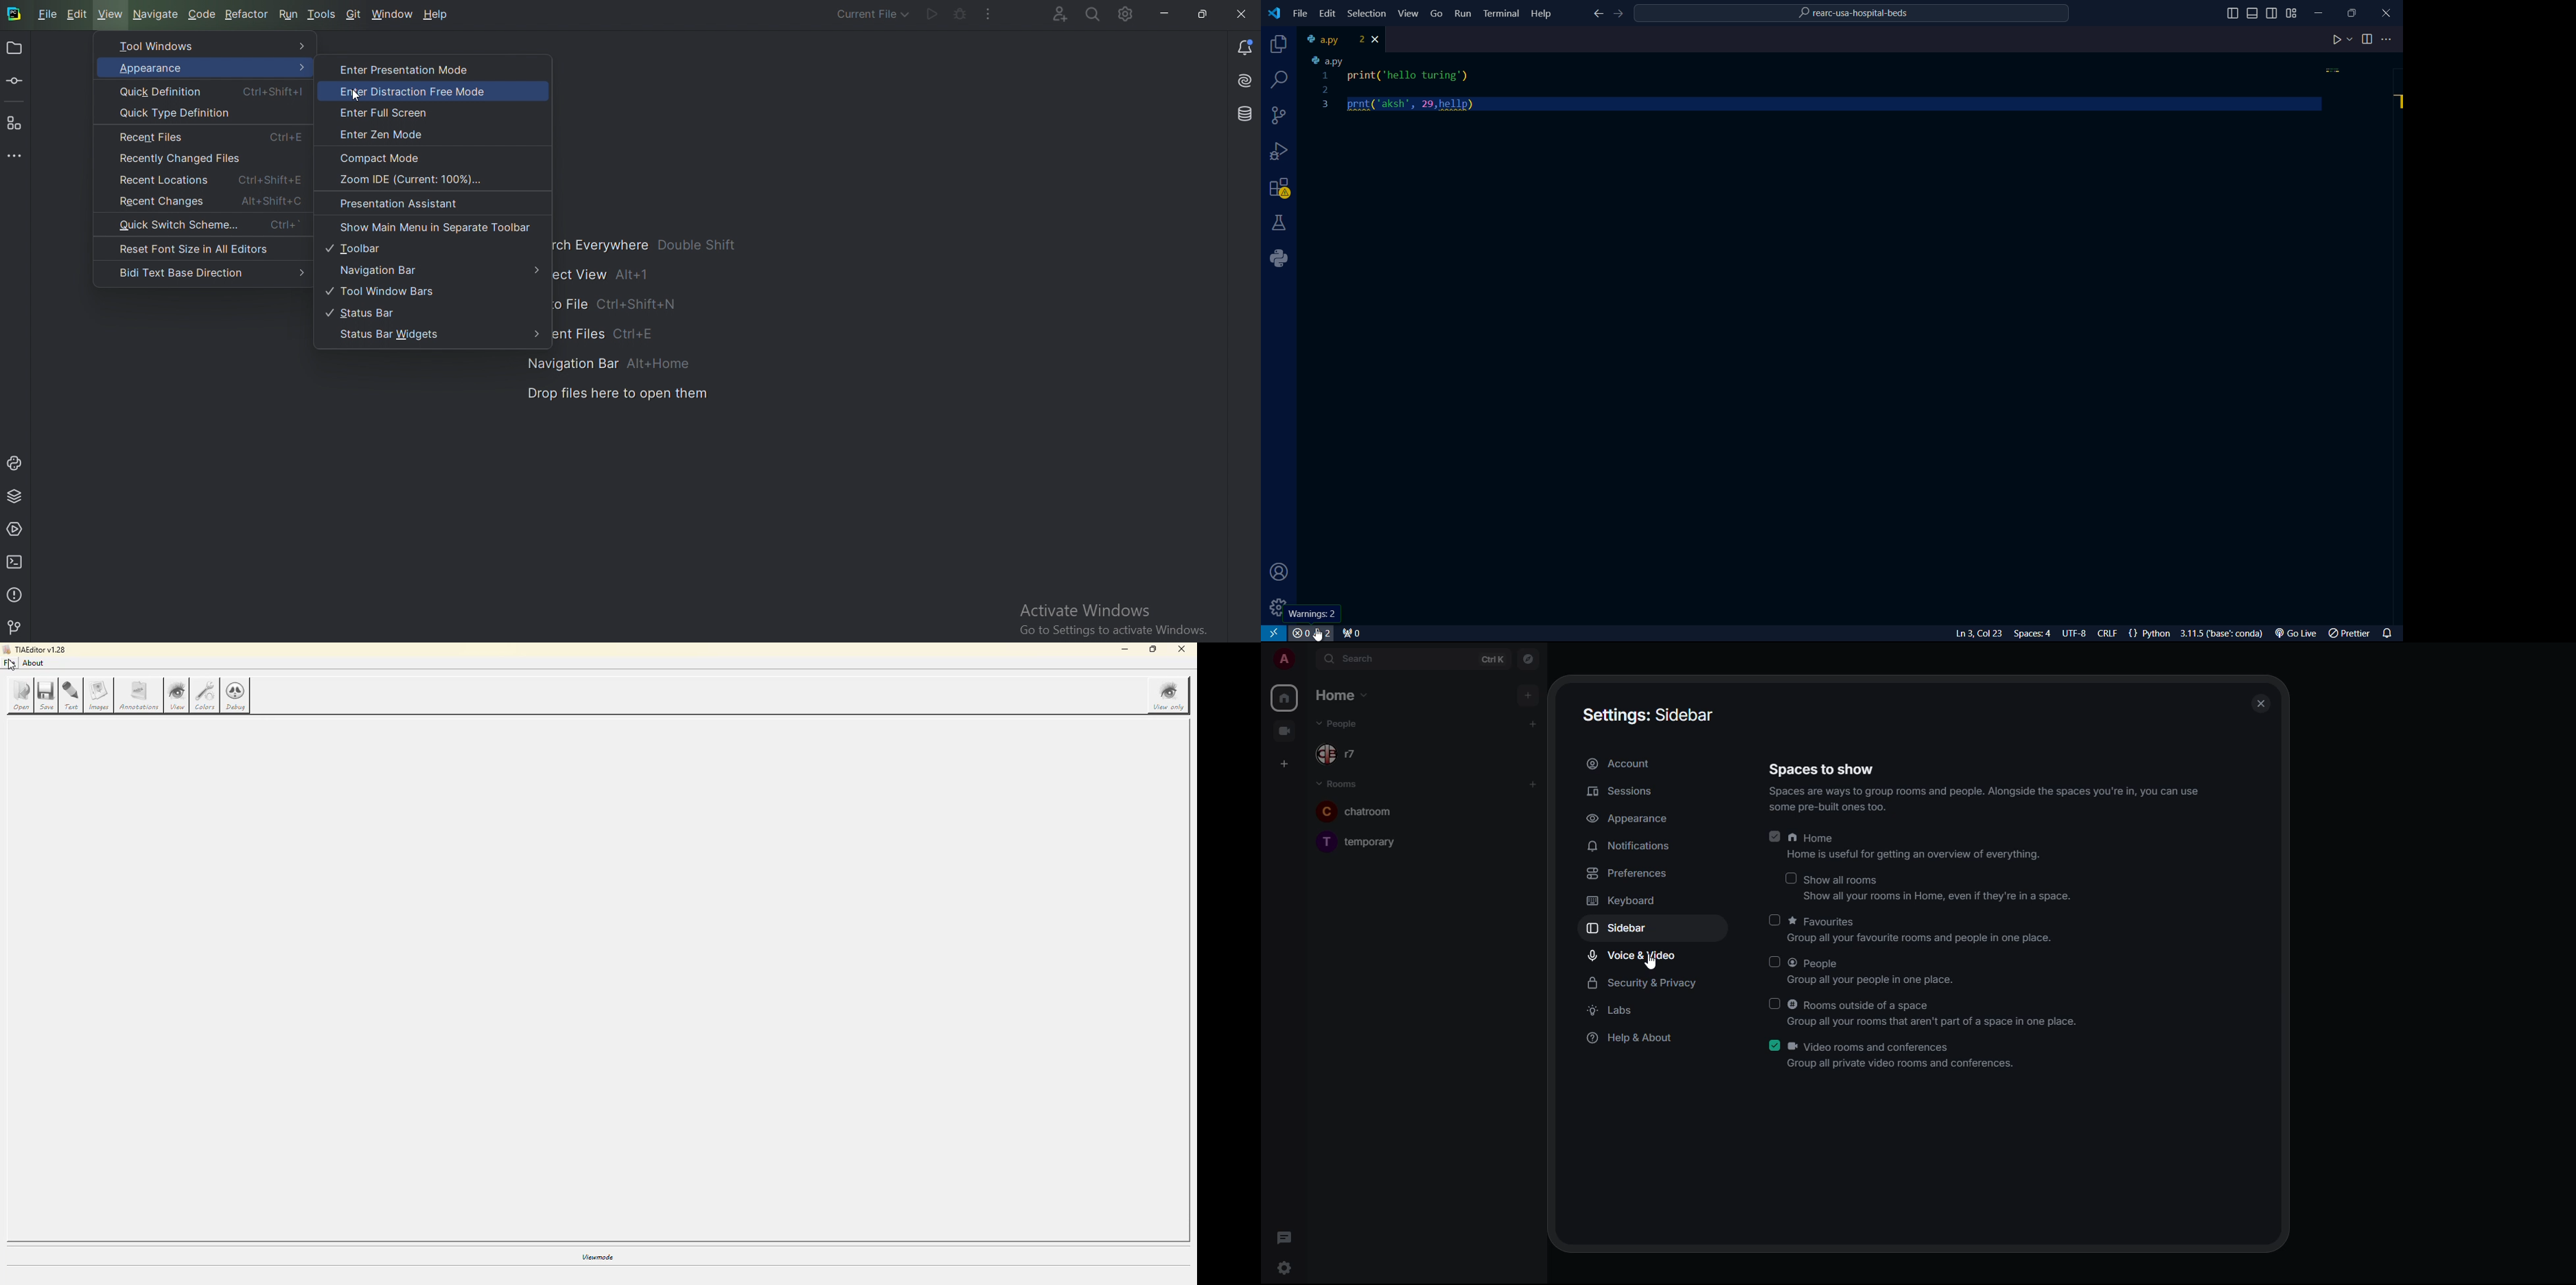  What do you see at coordinates (2322, 10) in the screenshot?
I see `minimize` at bounding box center [2322, 10].